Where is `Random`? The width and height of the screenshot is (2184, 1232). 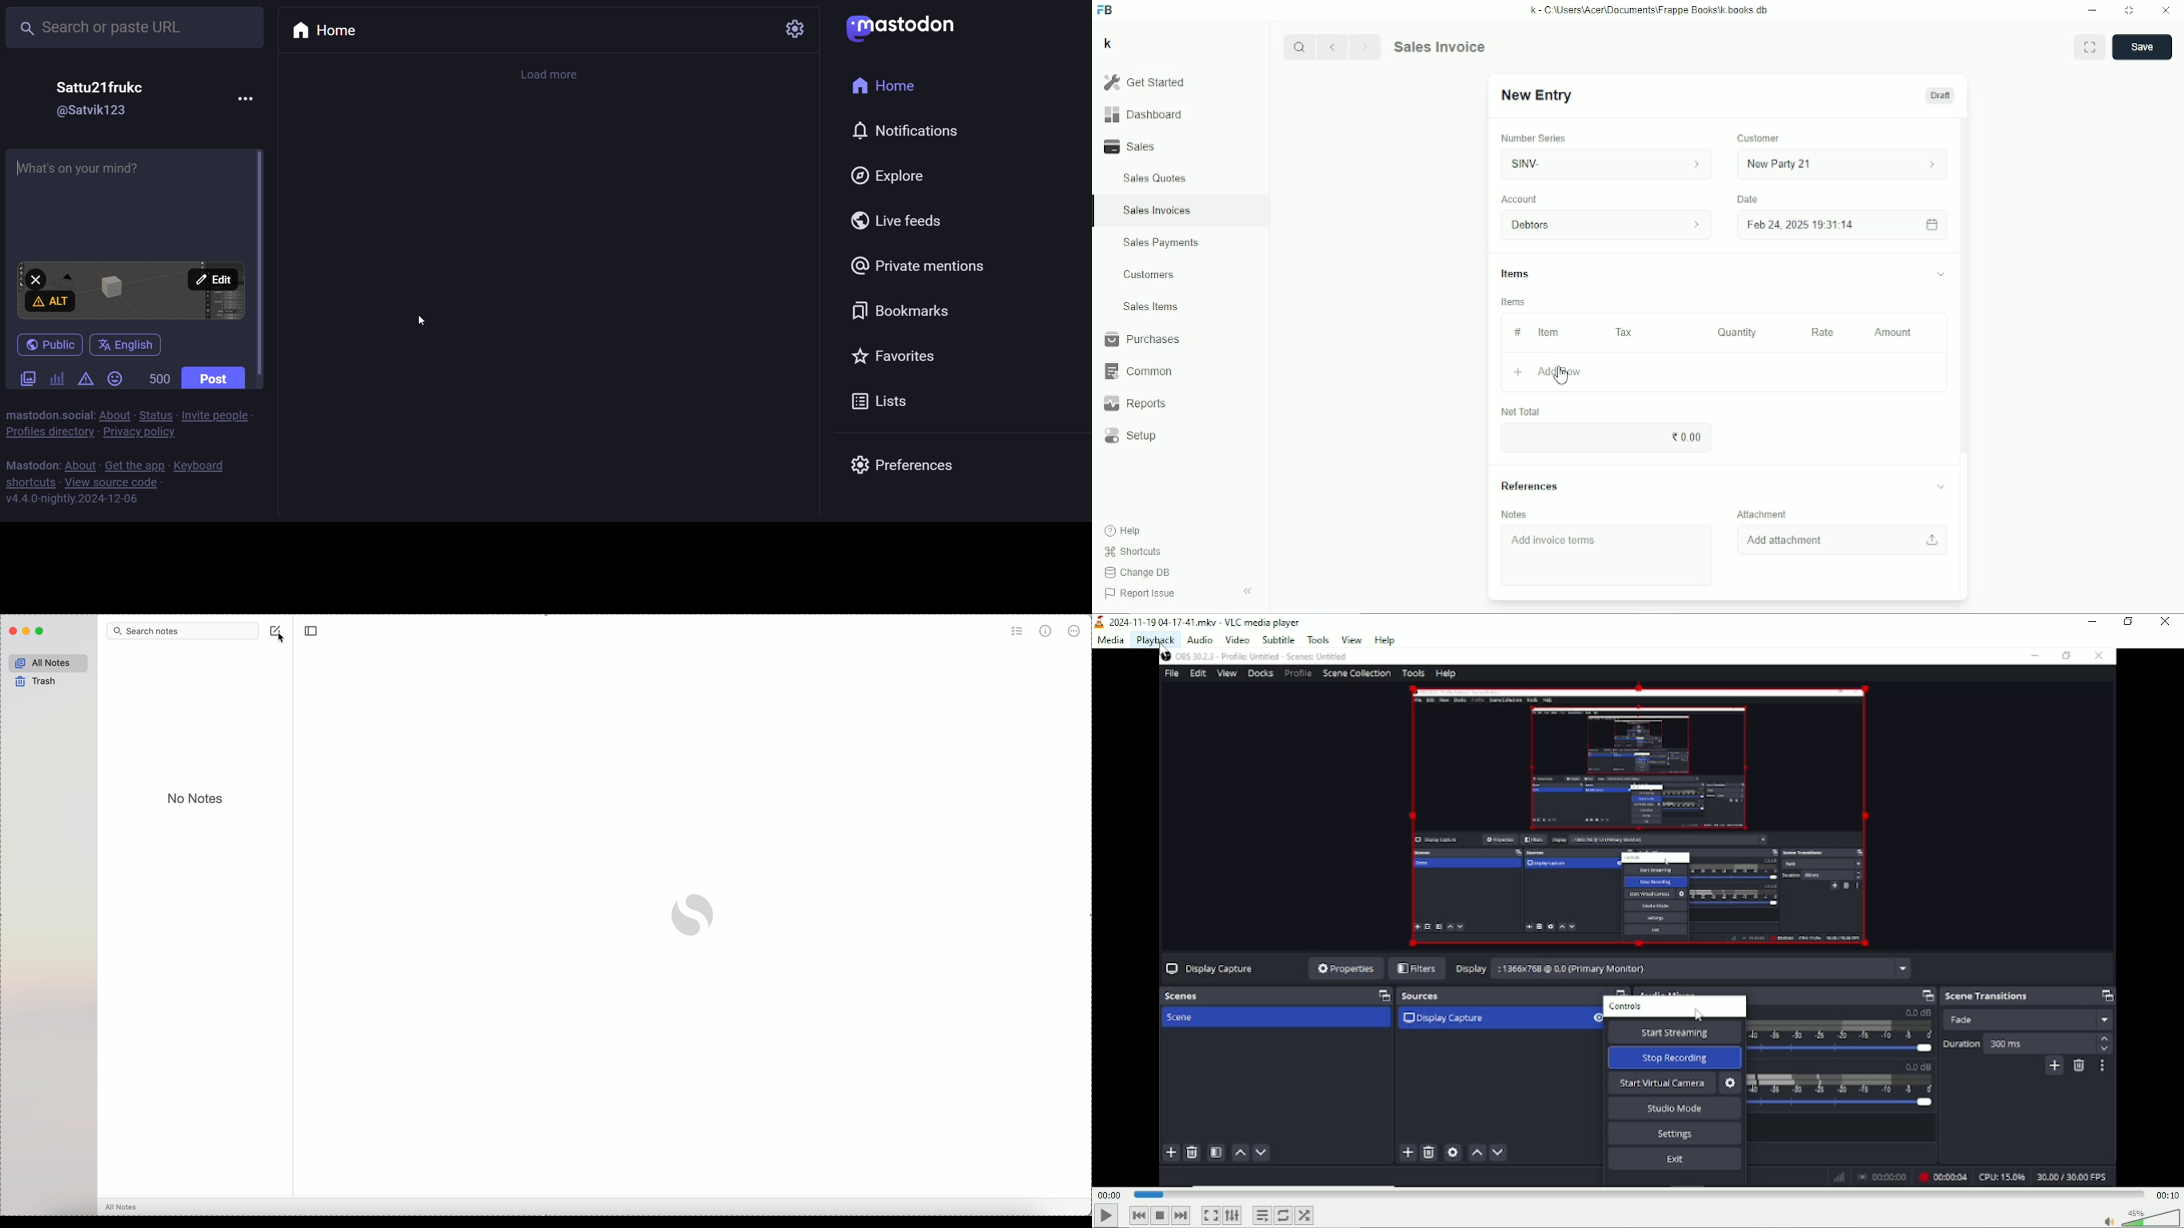 Random is located at coordinates (1304, 1216).